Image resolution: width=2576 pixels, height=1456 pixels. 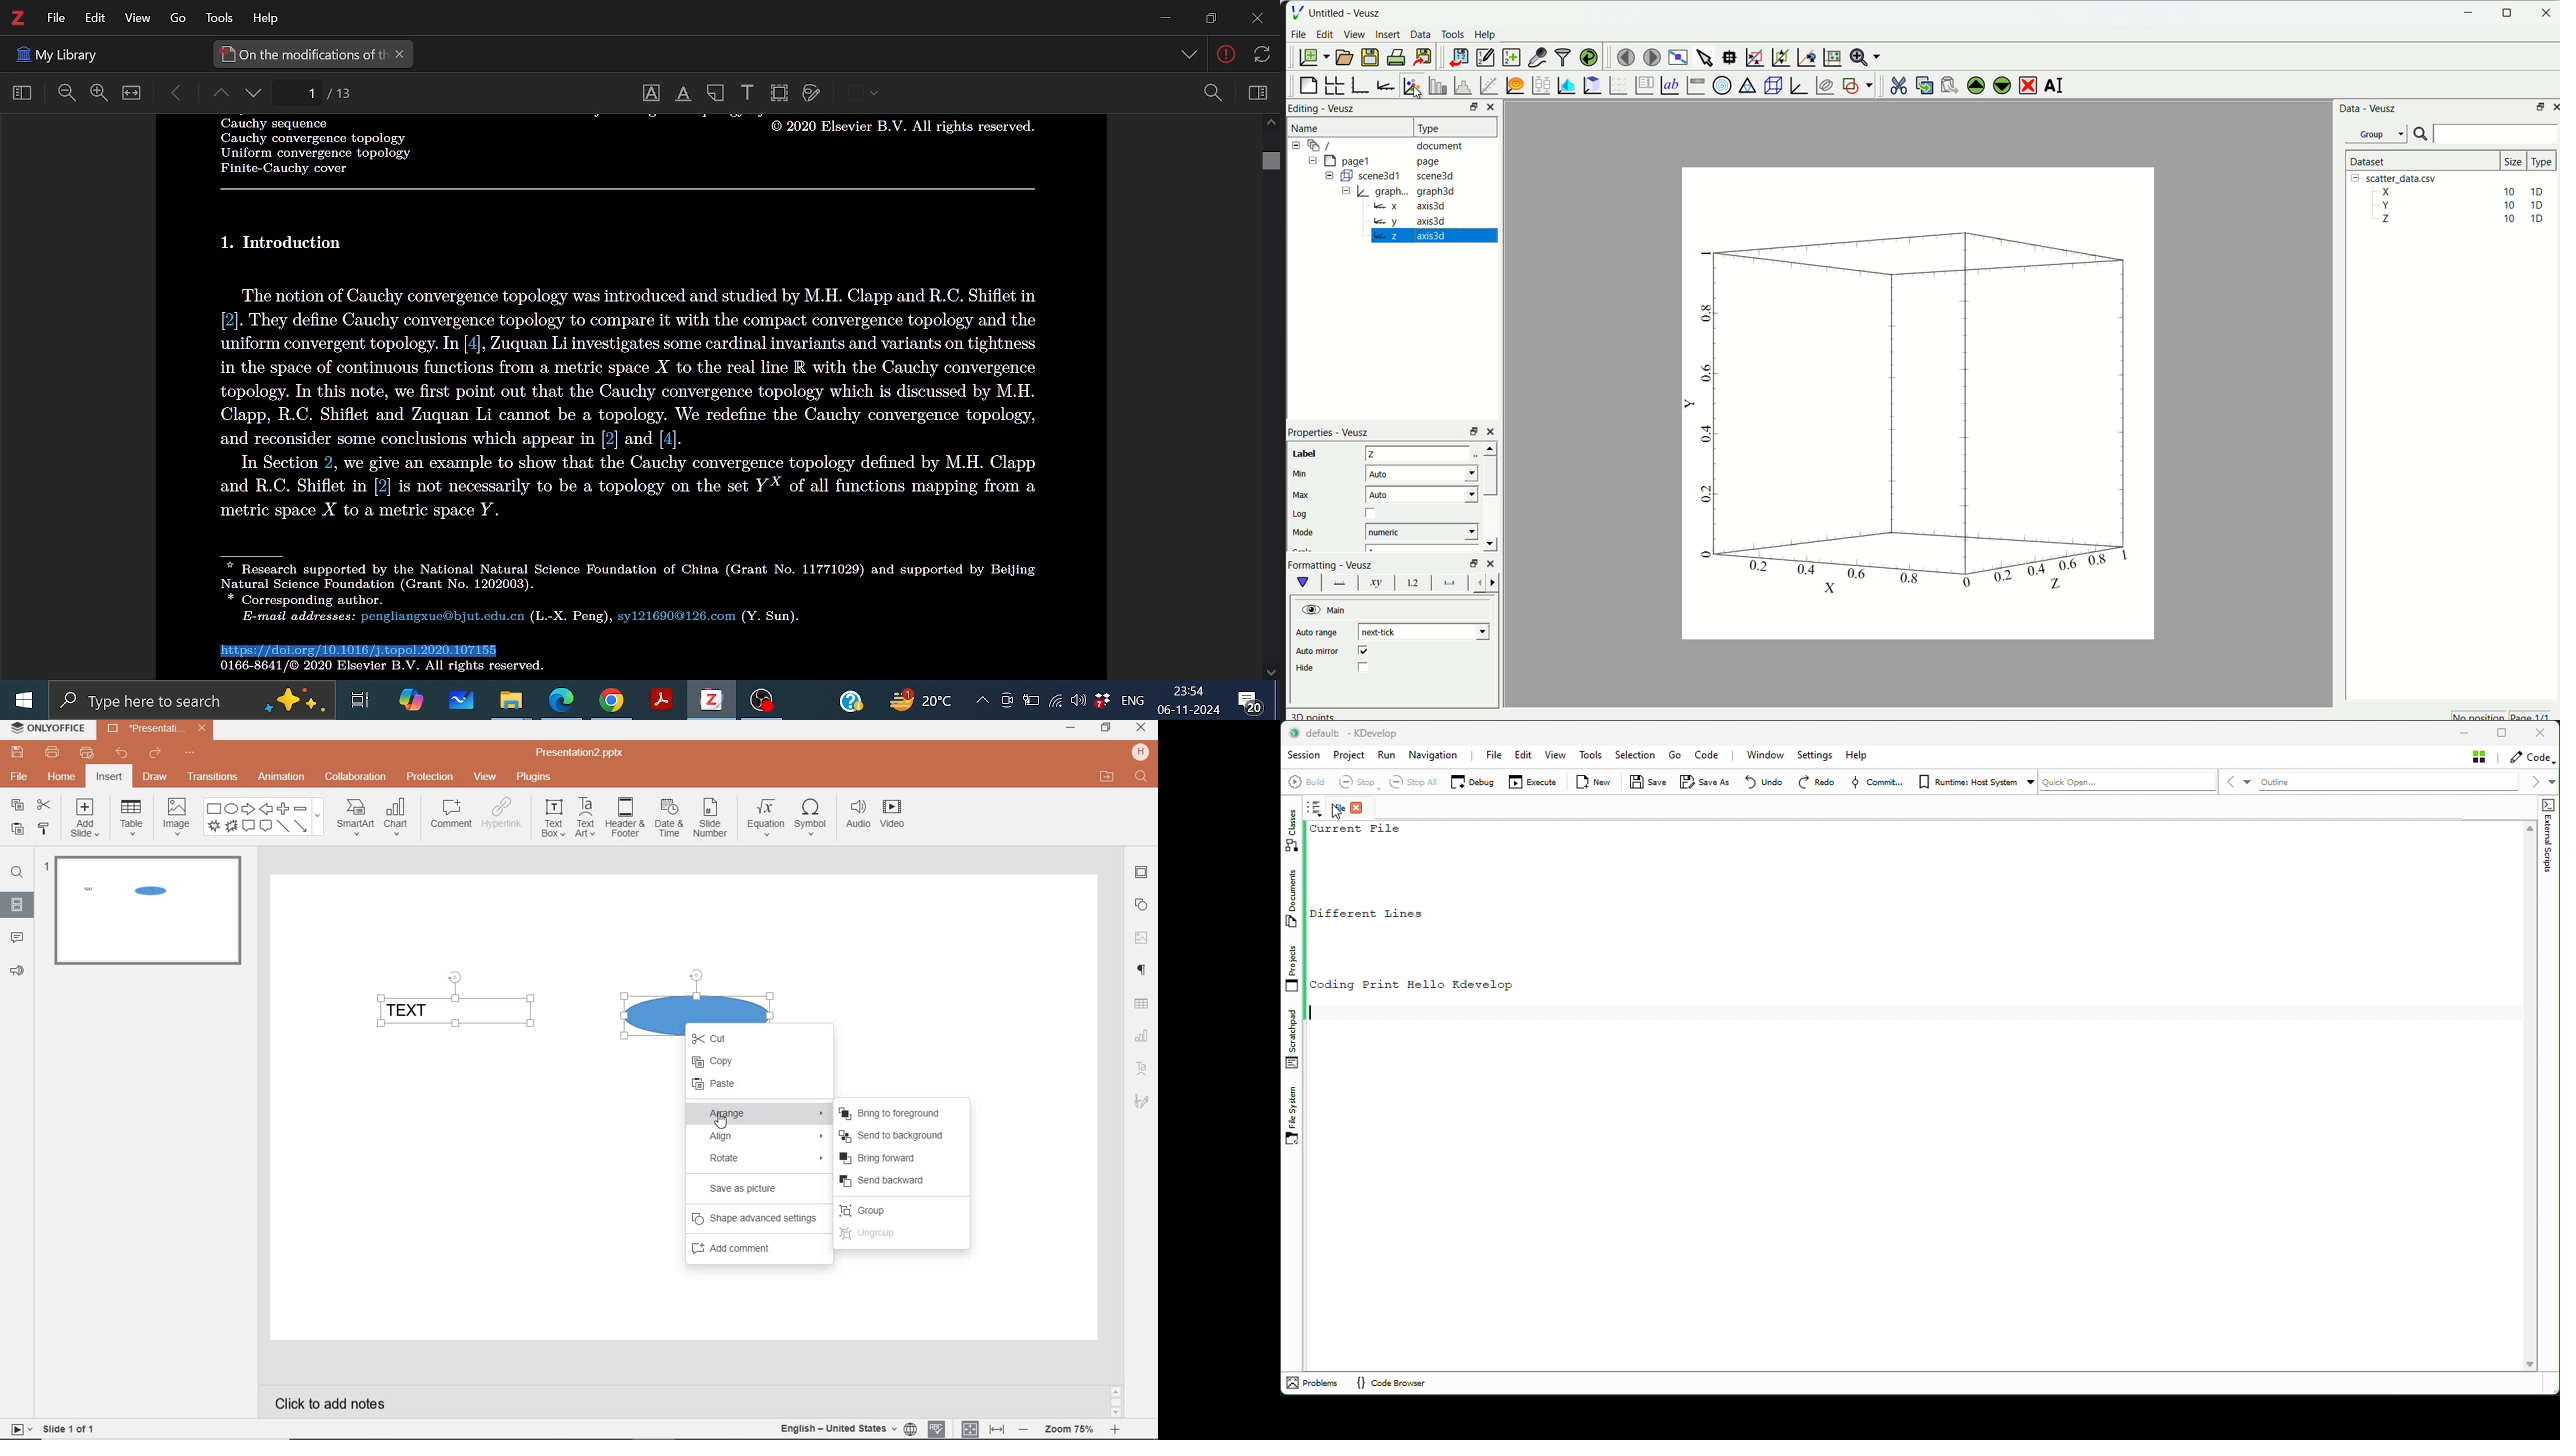 I want to click on TEXT ART, so click(x=1142, y=1070).